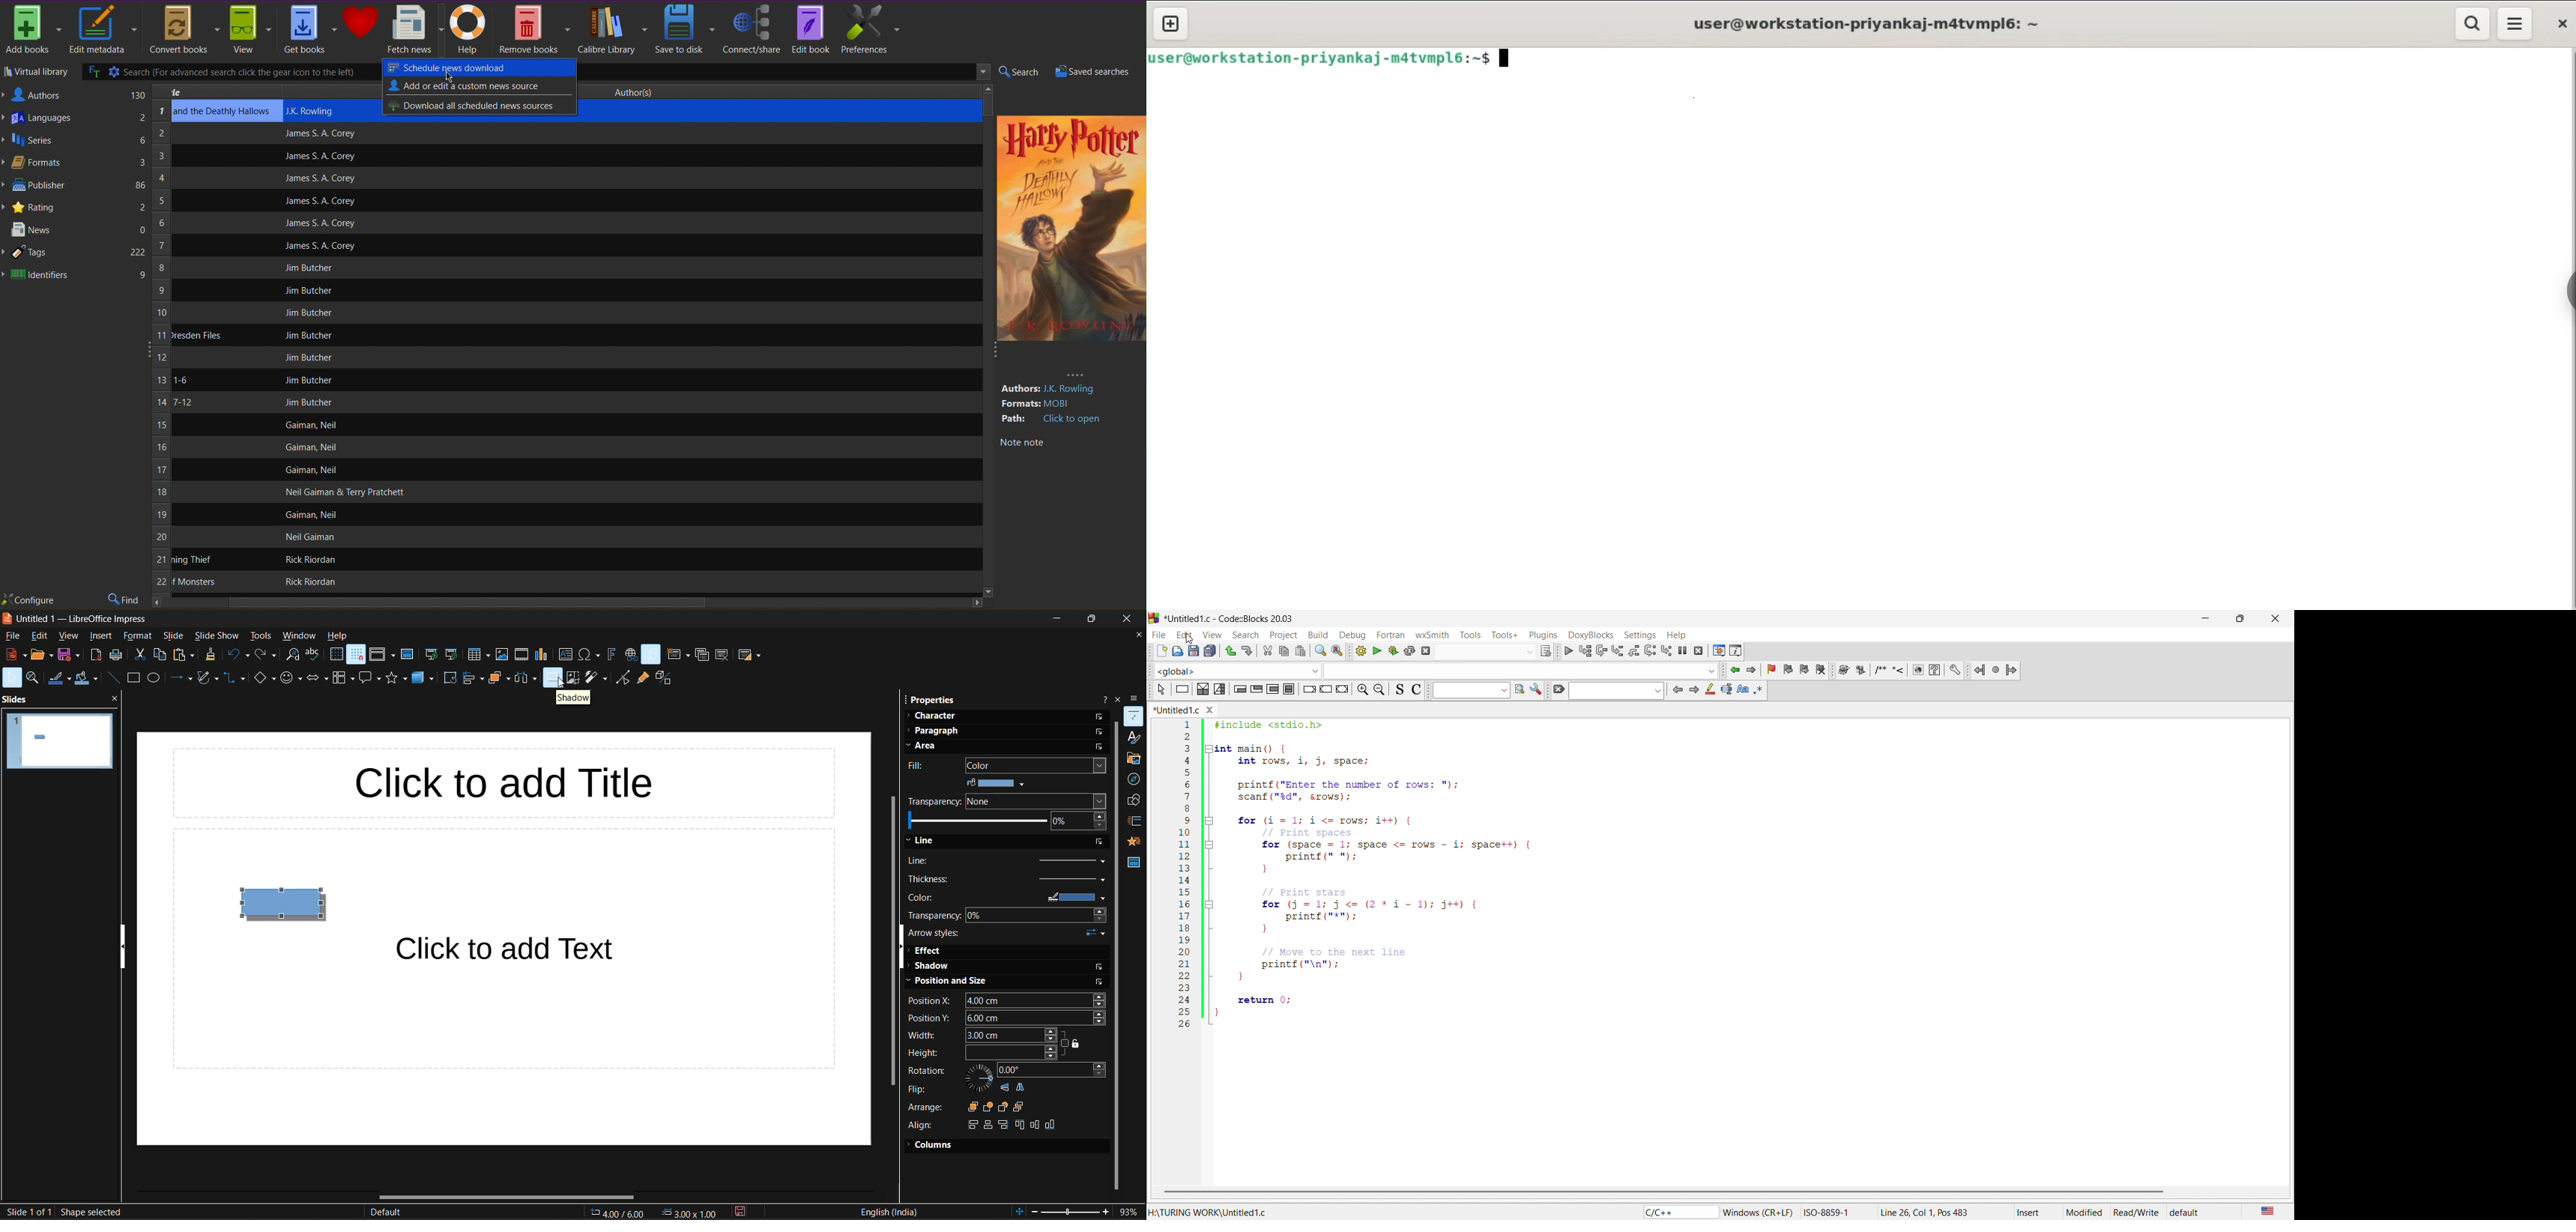  What do you see at coordinates (977, 1079) in the screenshot?
I see `rotation dial` at bounding box center [977, 1079].